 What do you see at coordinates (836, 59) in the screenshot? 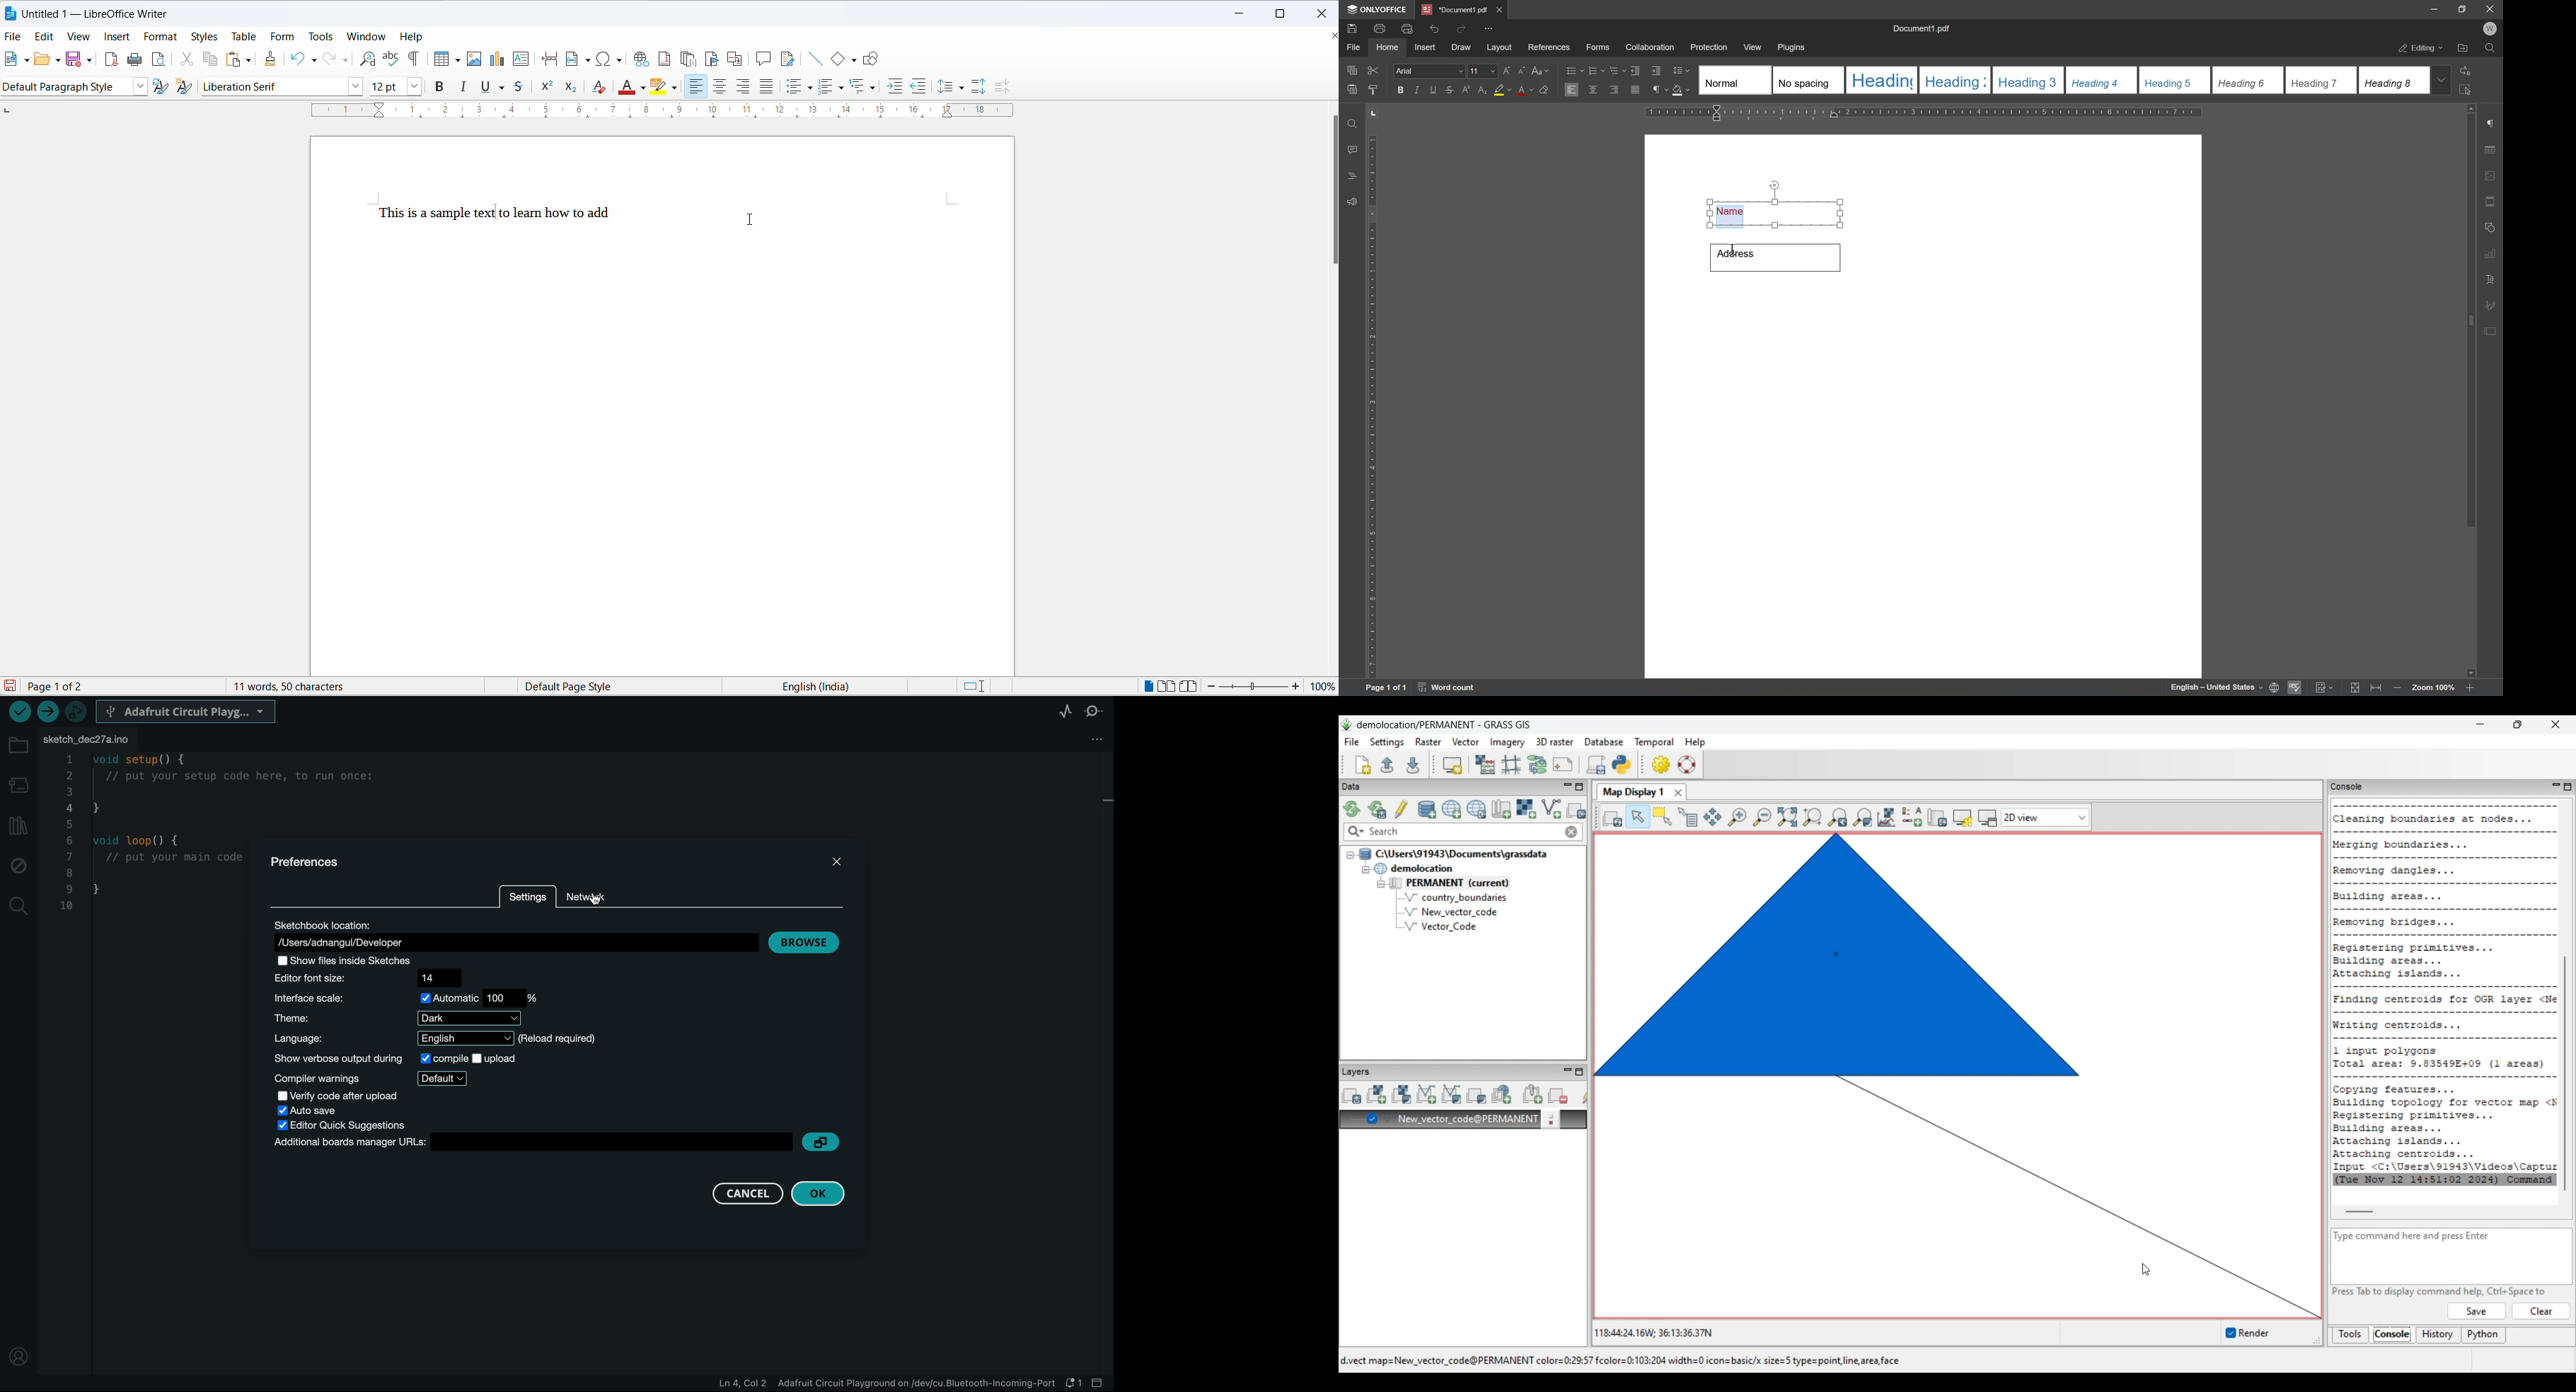
I see `basic shapes` at bounding box center [836, 59].